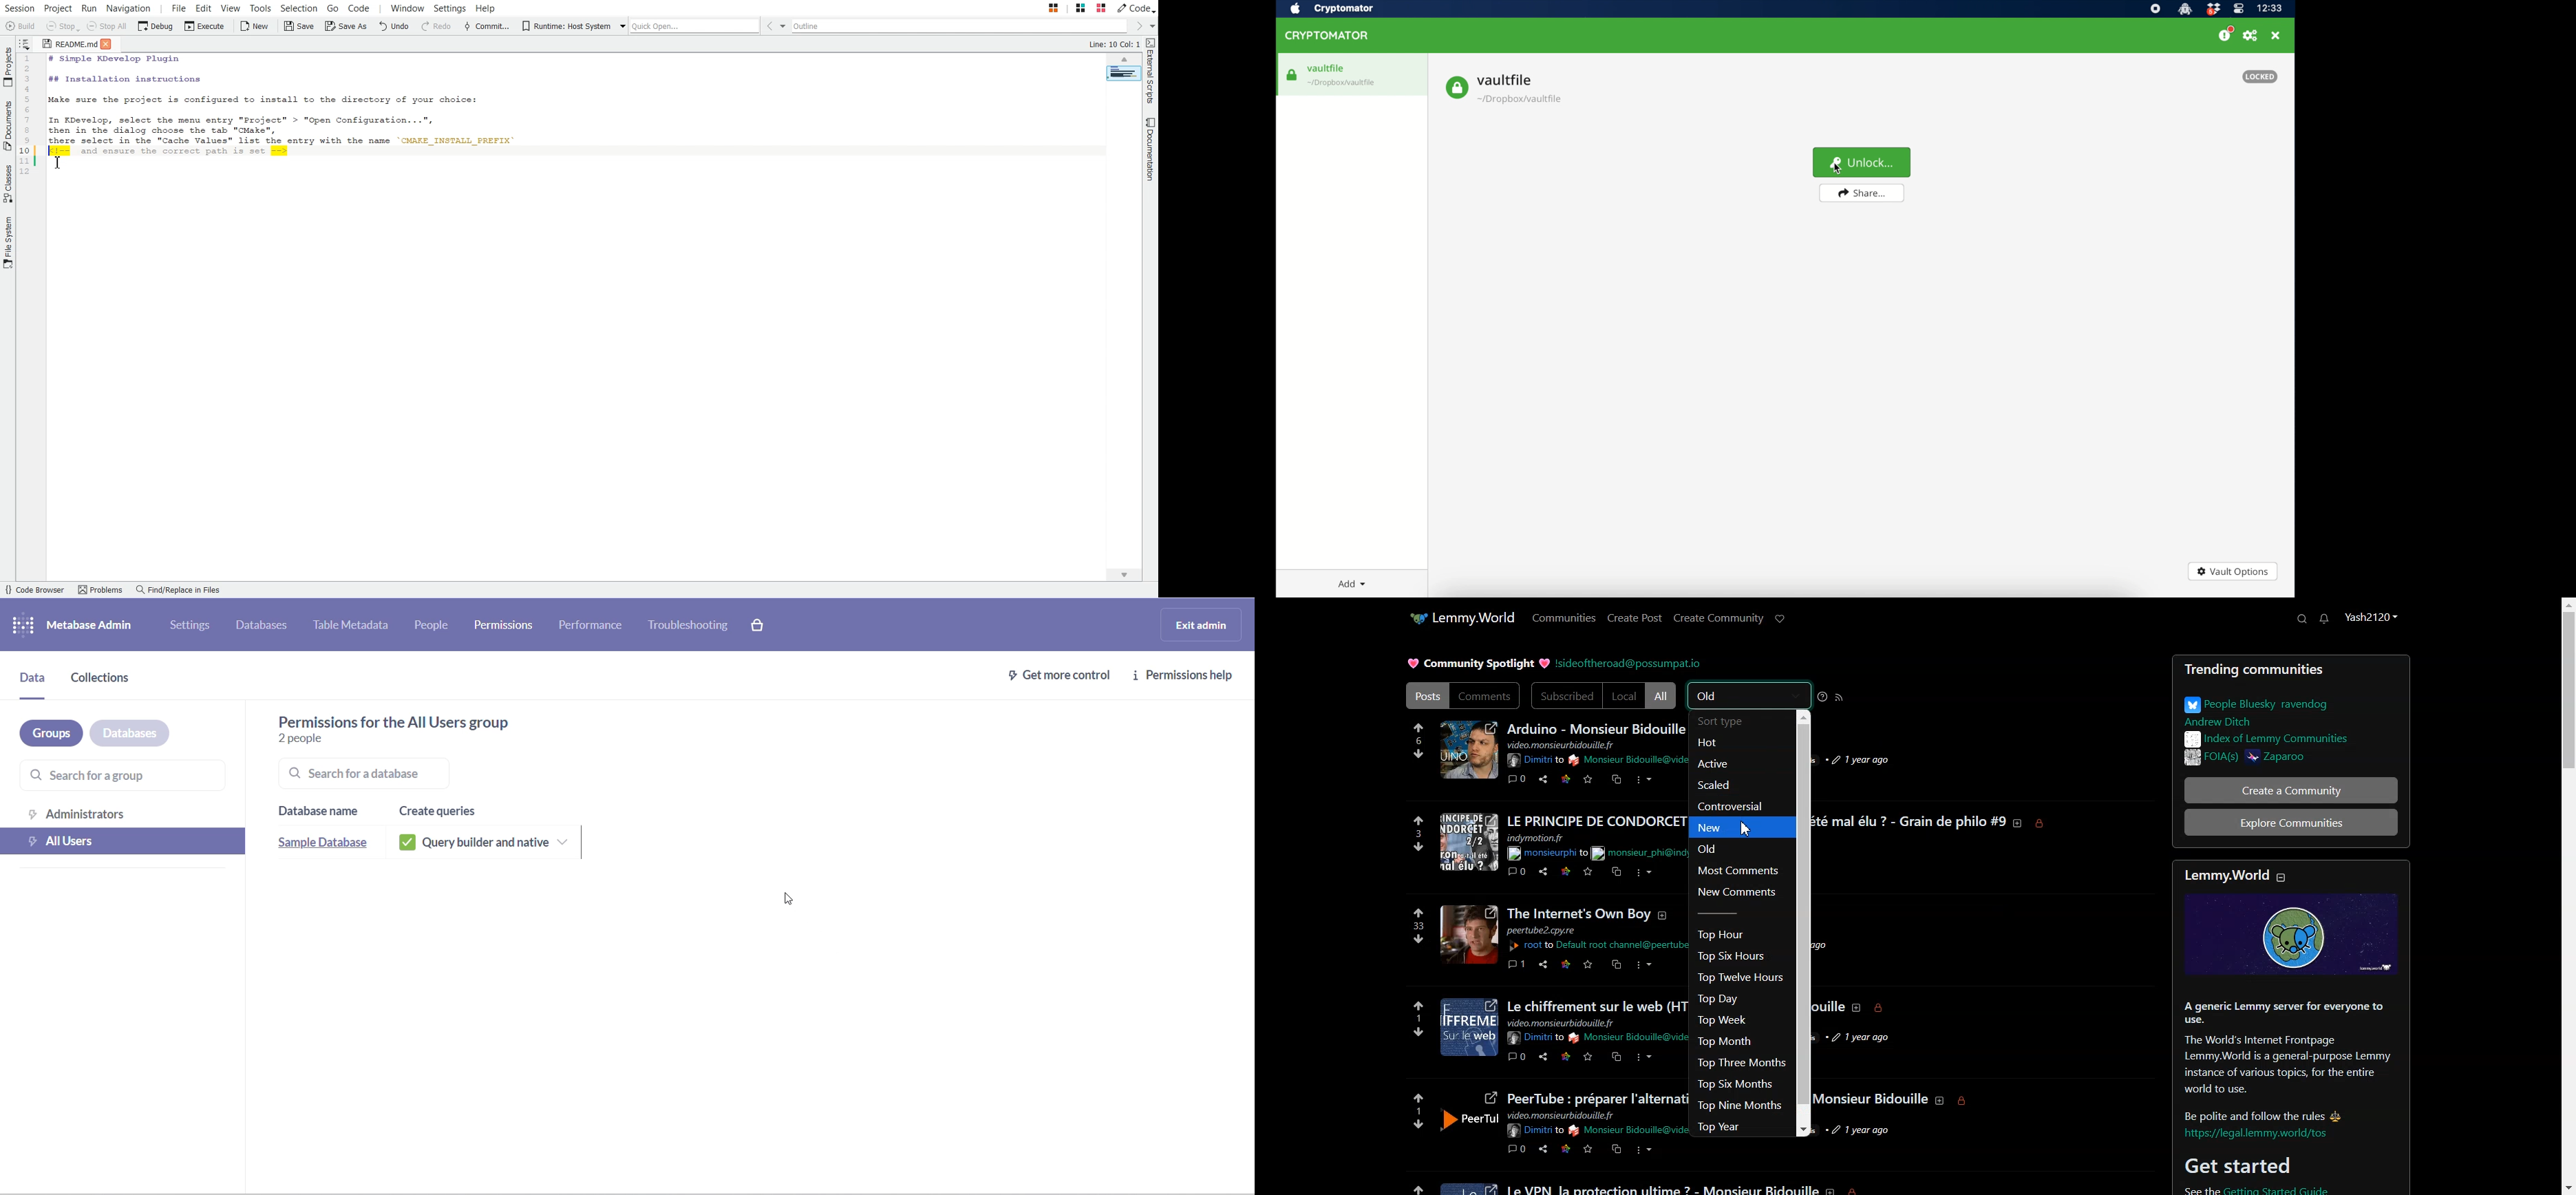 The height and width of the screenshot is (1204, 2576). I want to click on Top Twelve Hours, so click(1738, 977).